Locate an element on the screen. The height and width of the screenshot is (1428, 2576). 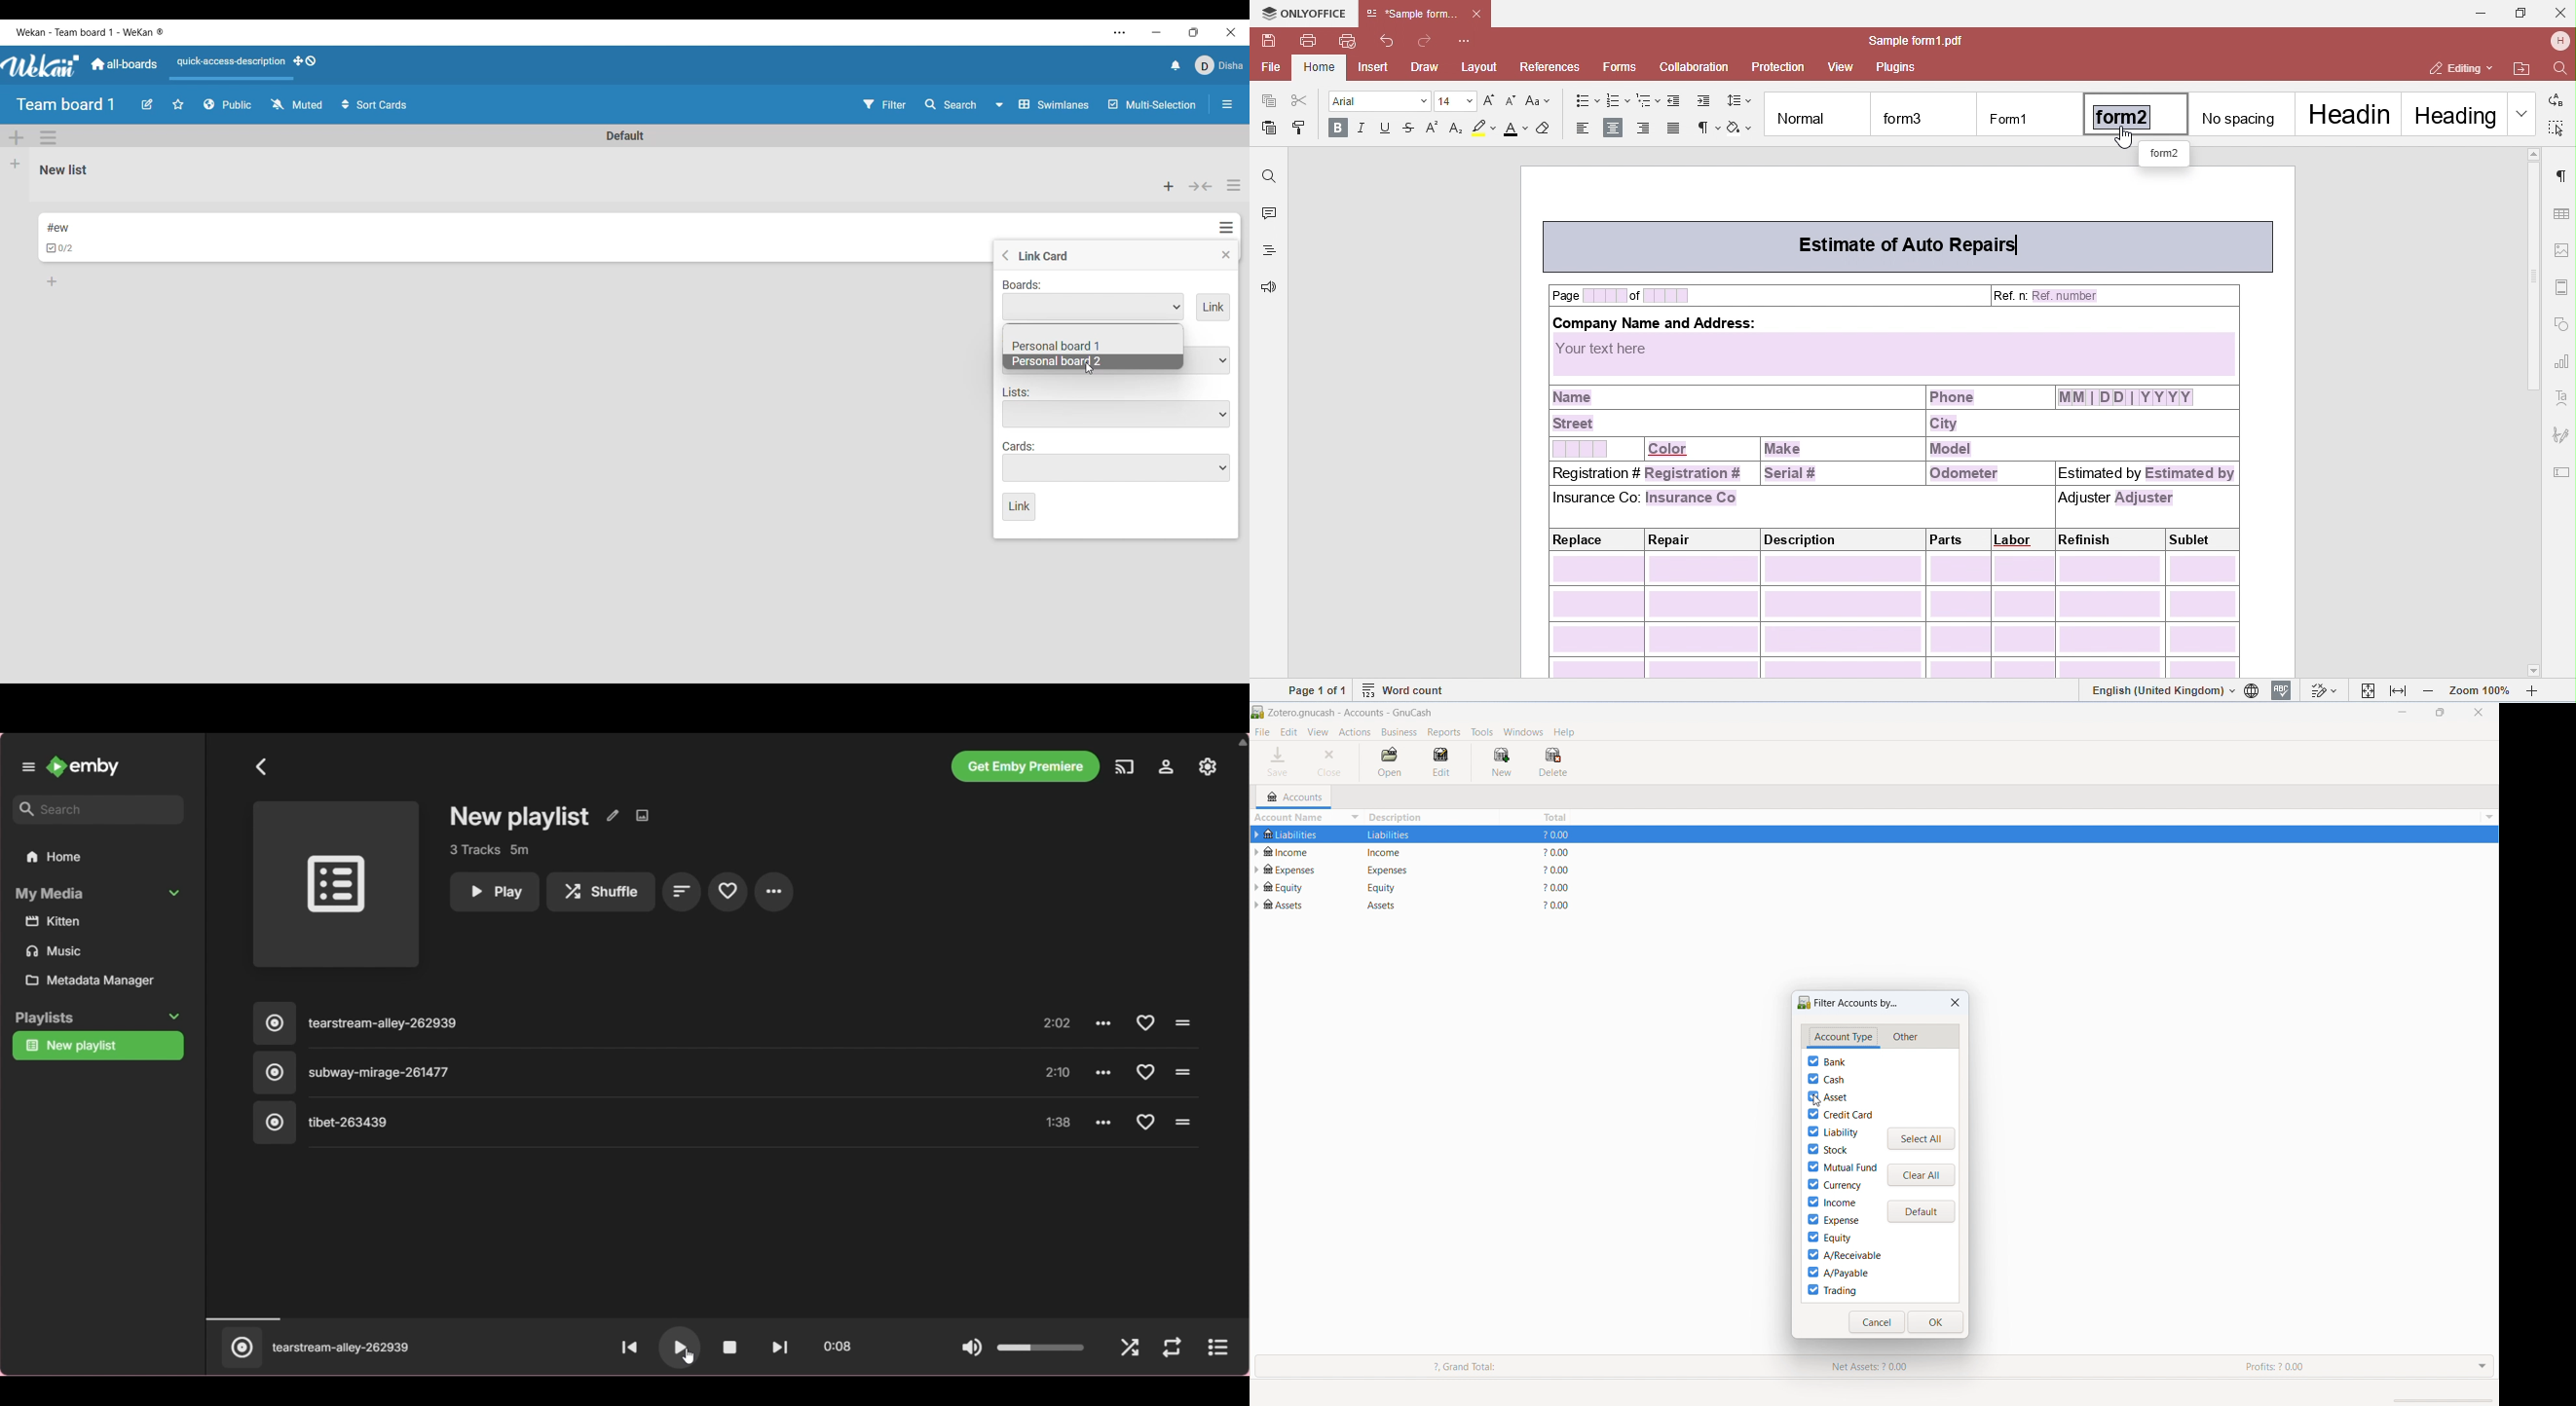
A/payable is located at coordinates (1839, 1272).